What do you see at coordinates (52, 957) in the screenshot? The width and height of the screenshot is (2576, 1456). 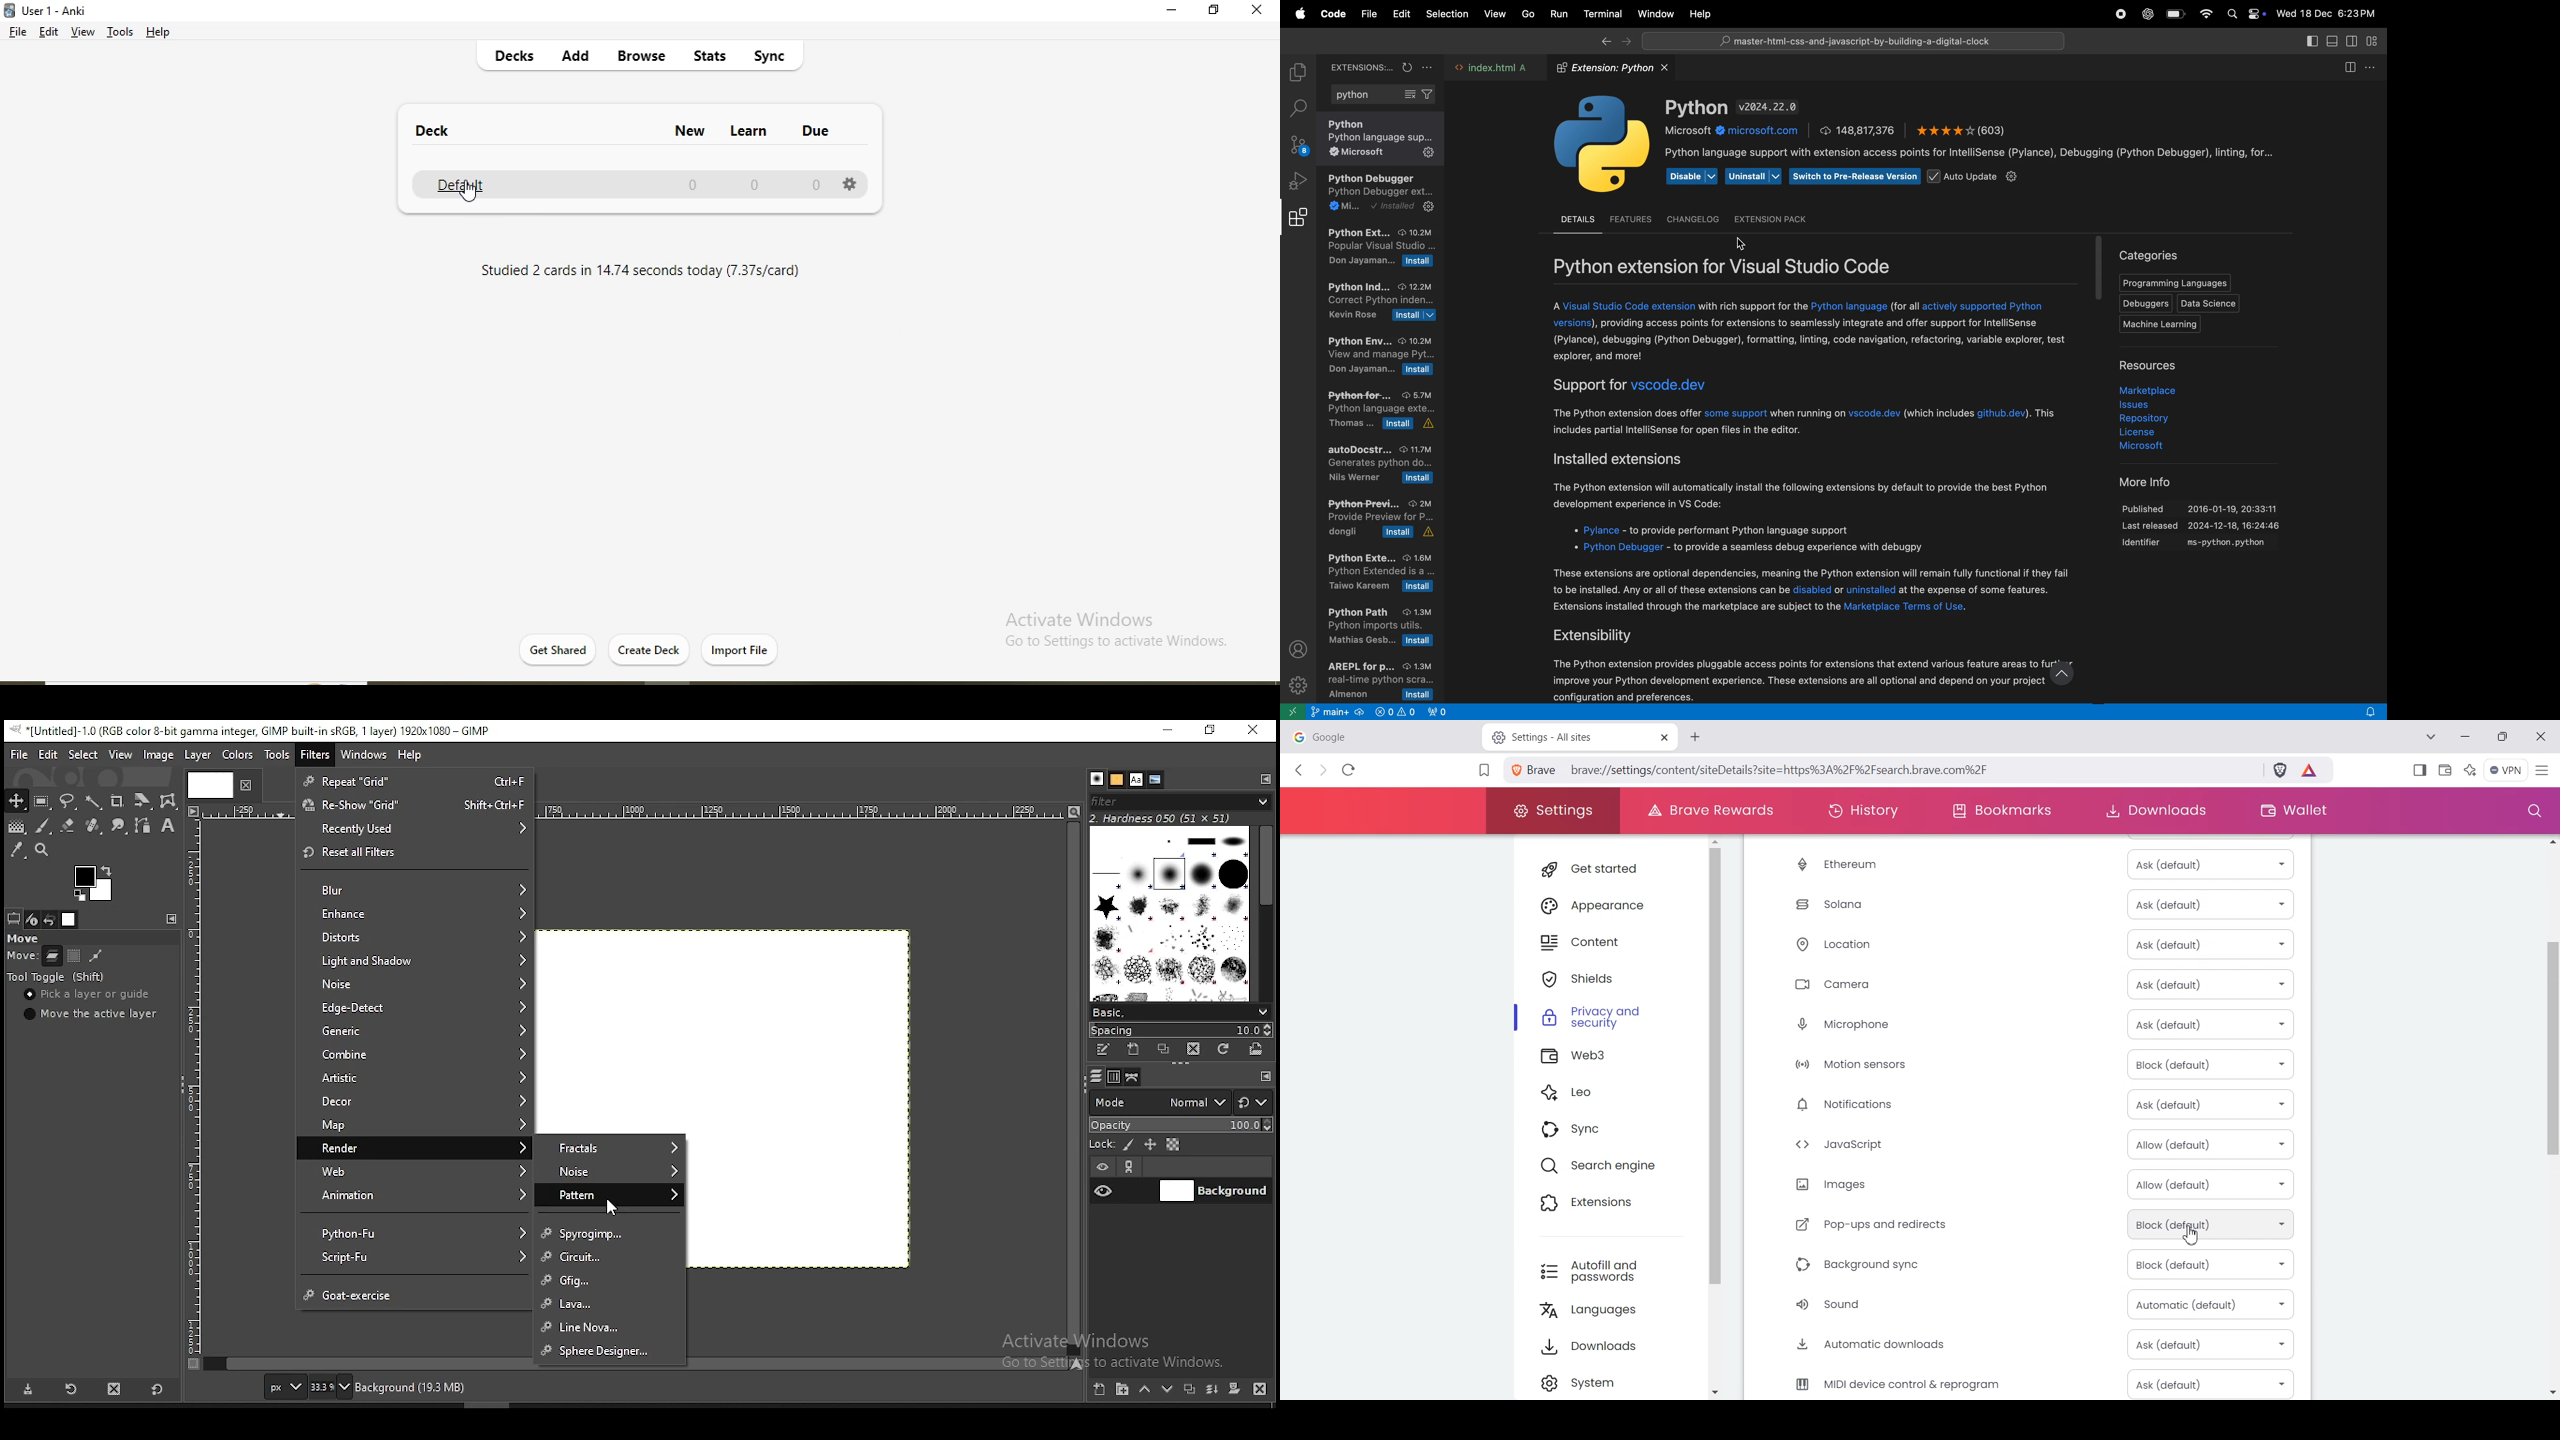 I see `move layer` at bounding box center [52, 957].